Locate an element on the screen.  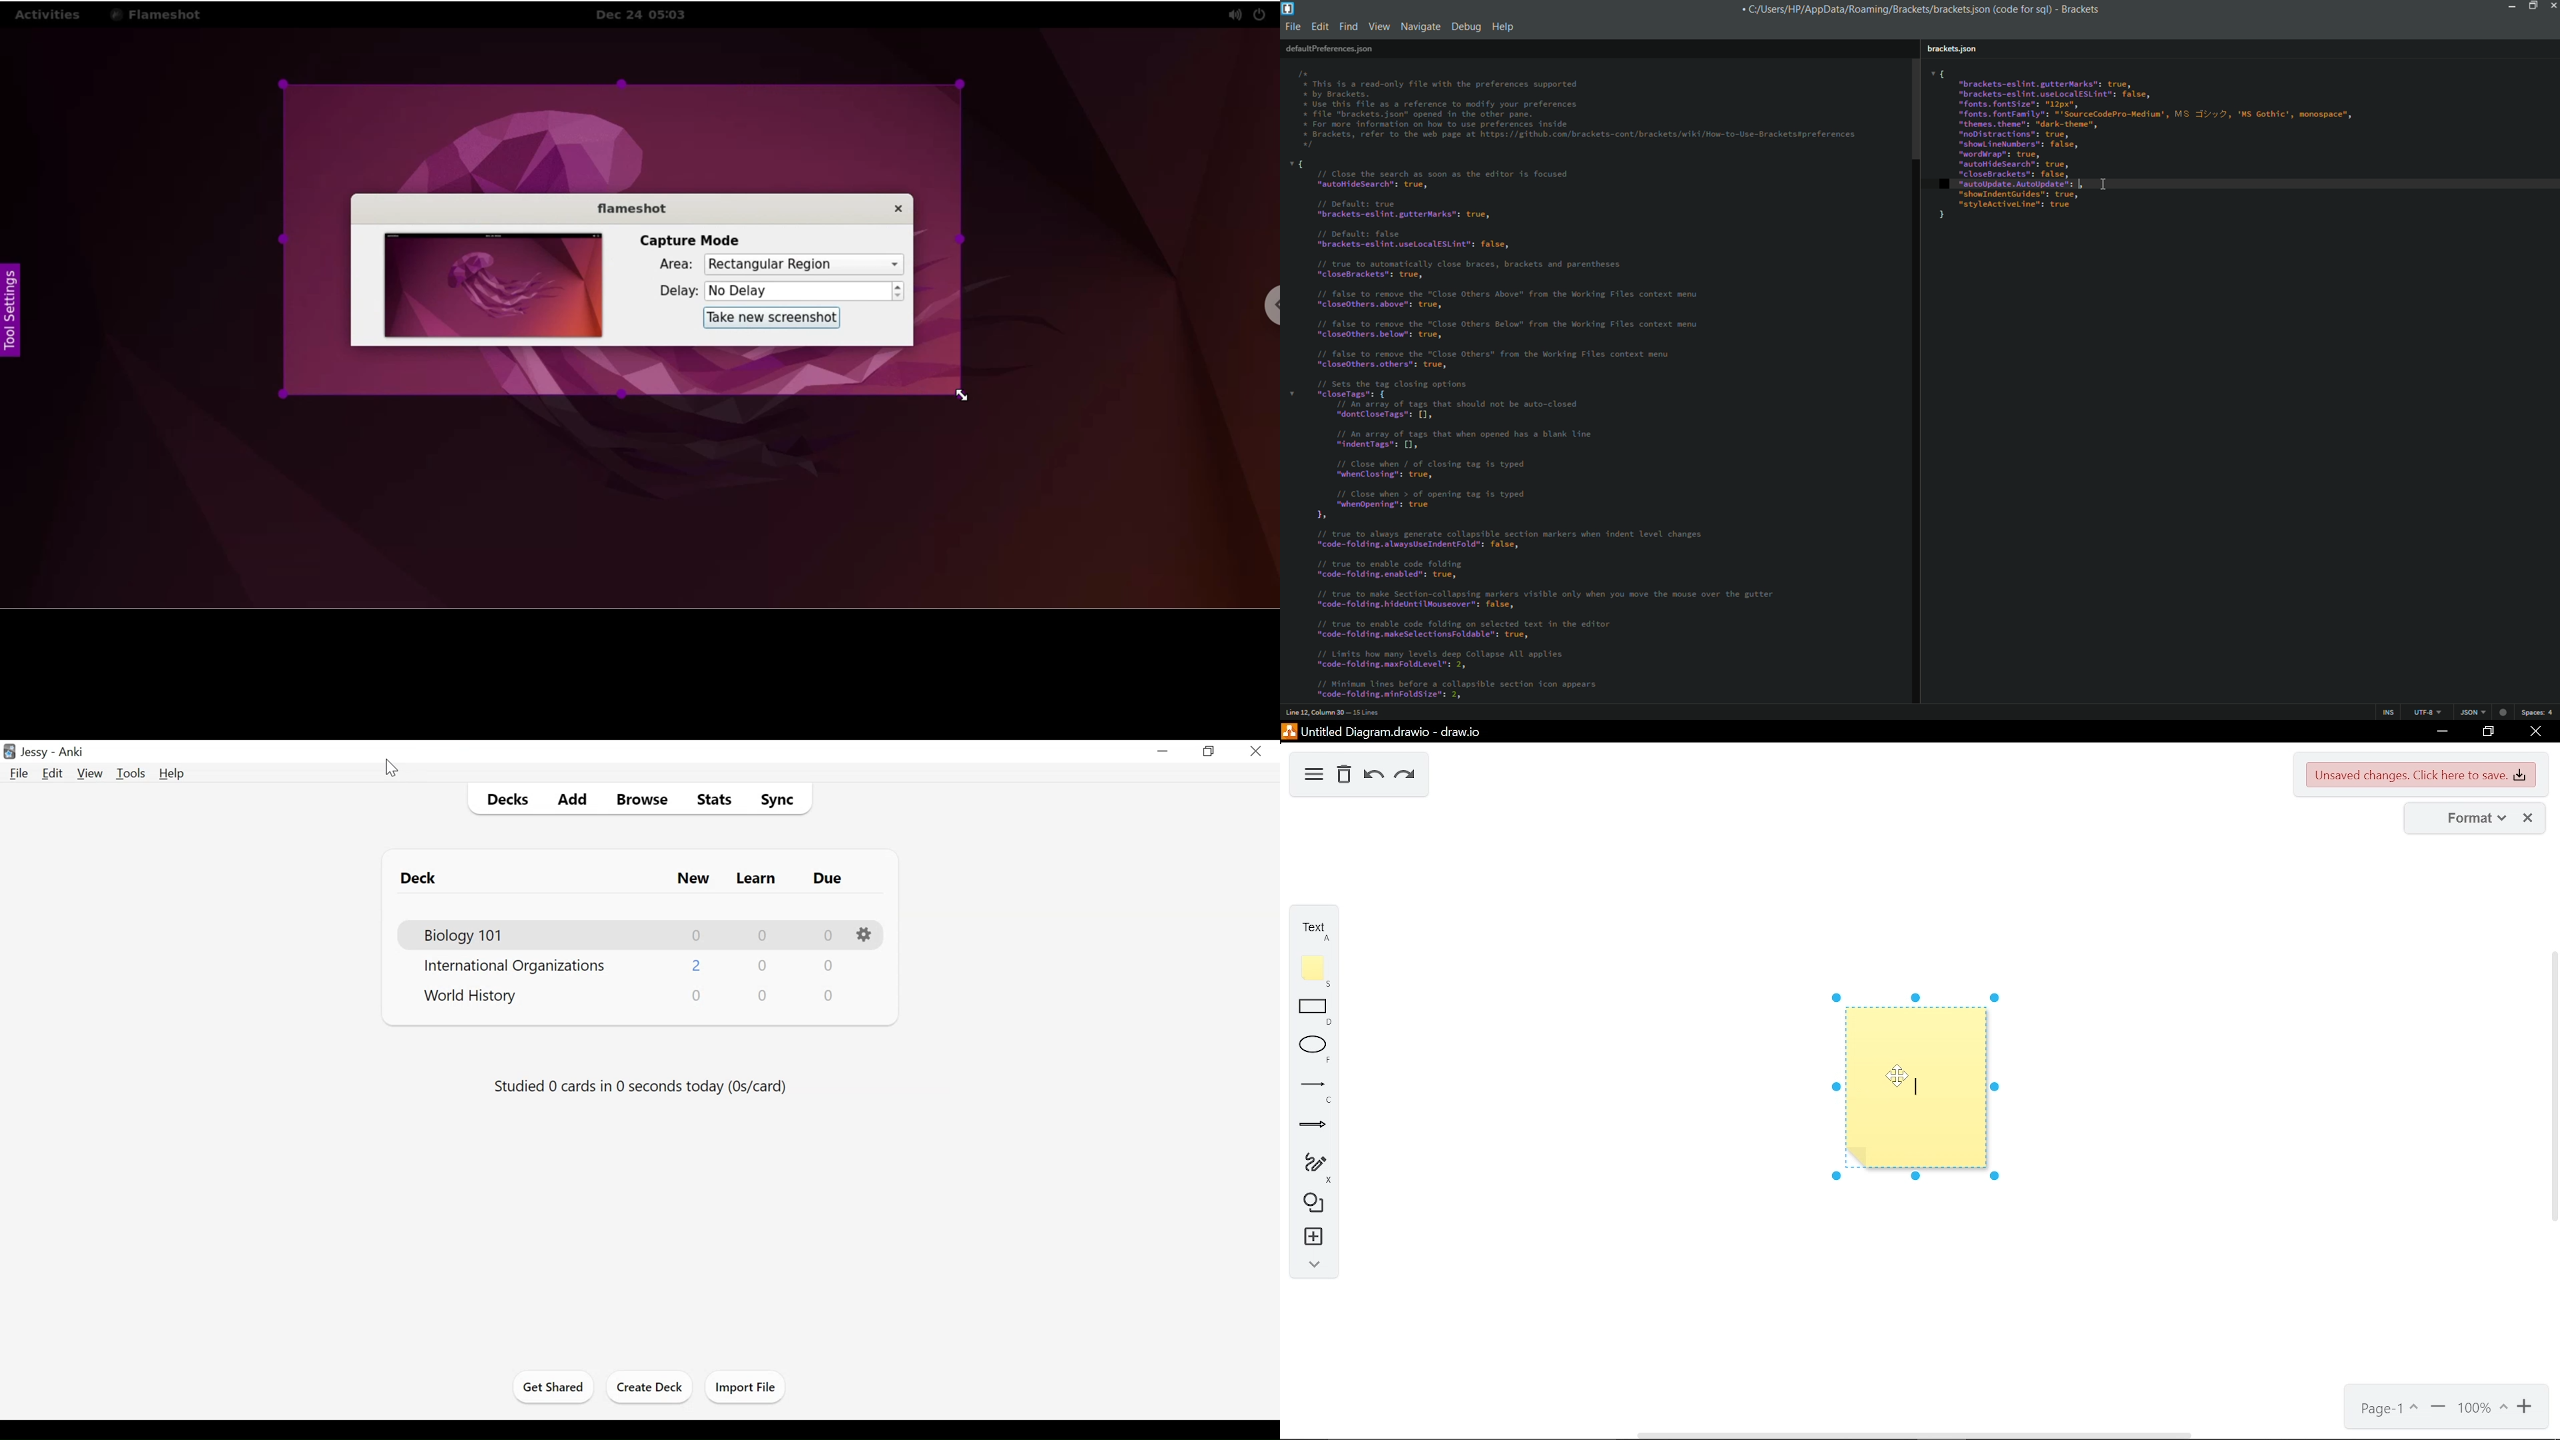
Due Card Count is located at coordinates (827, 937).